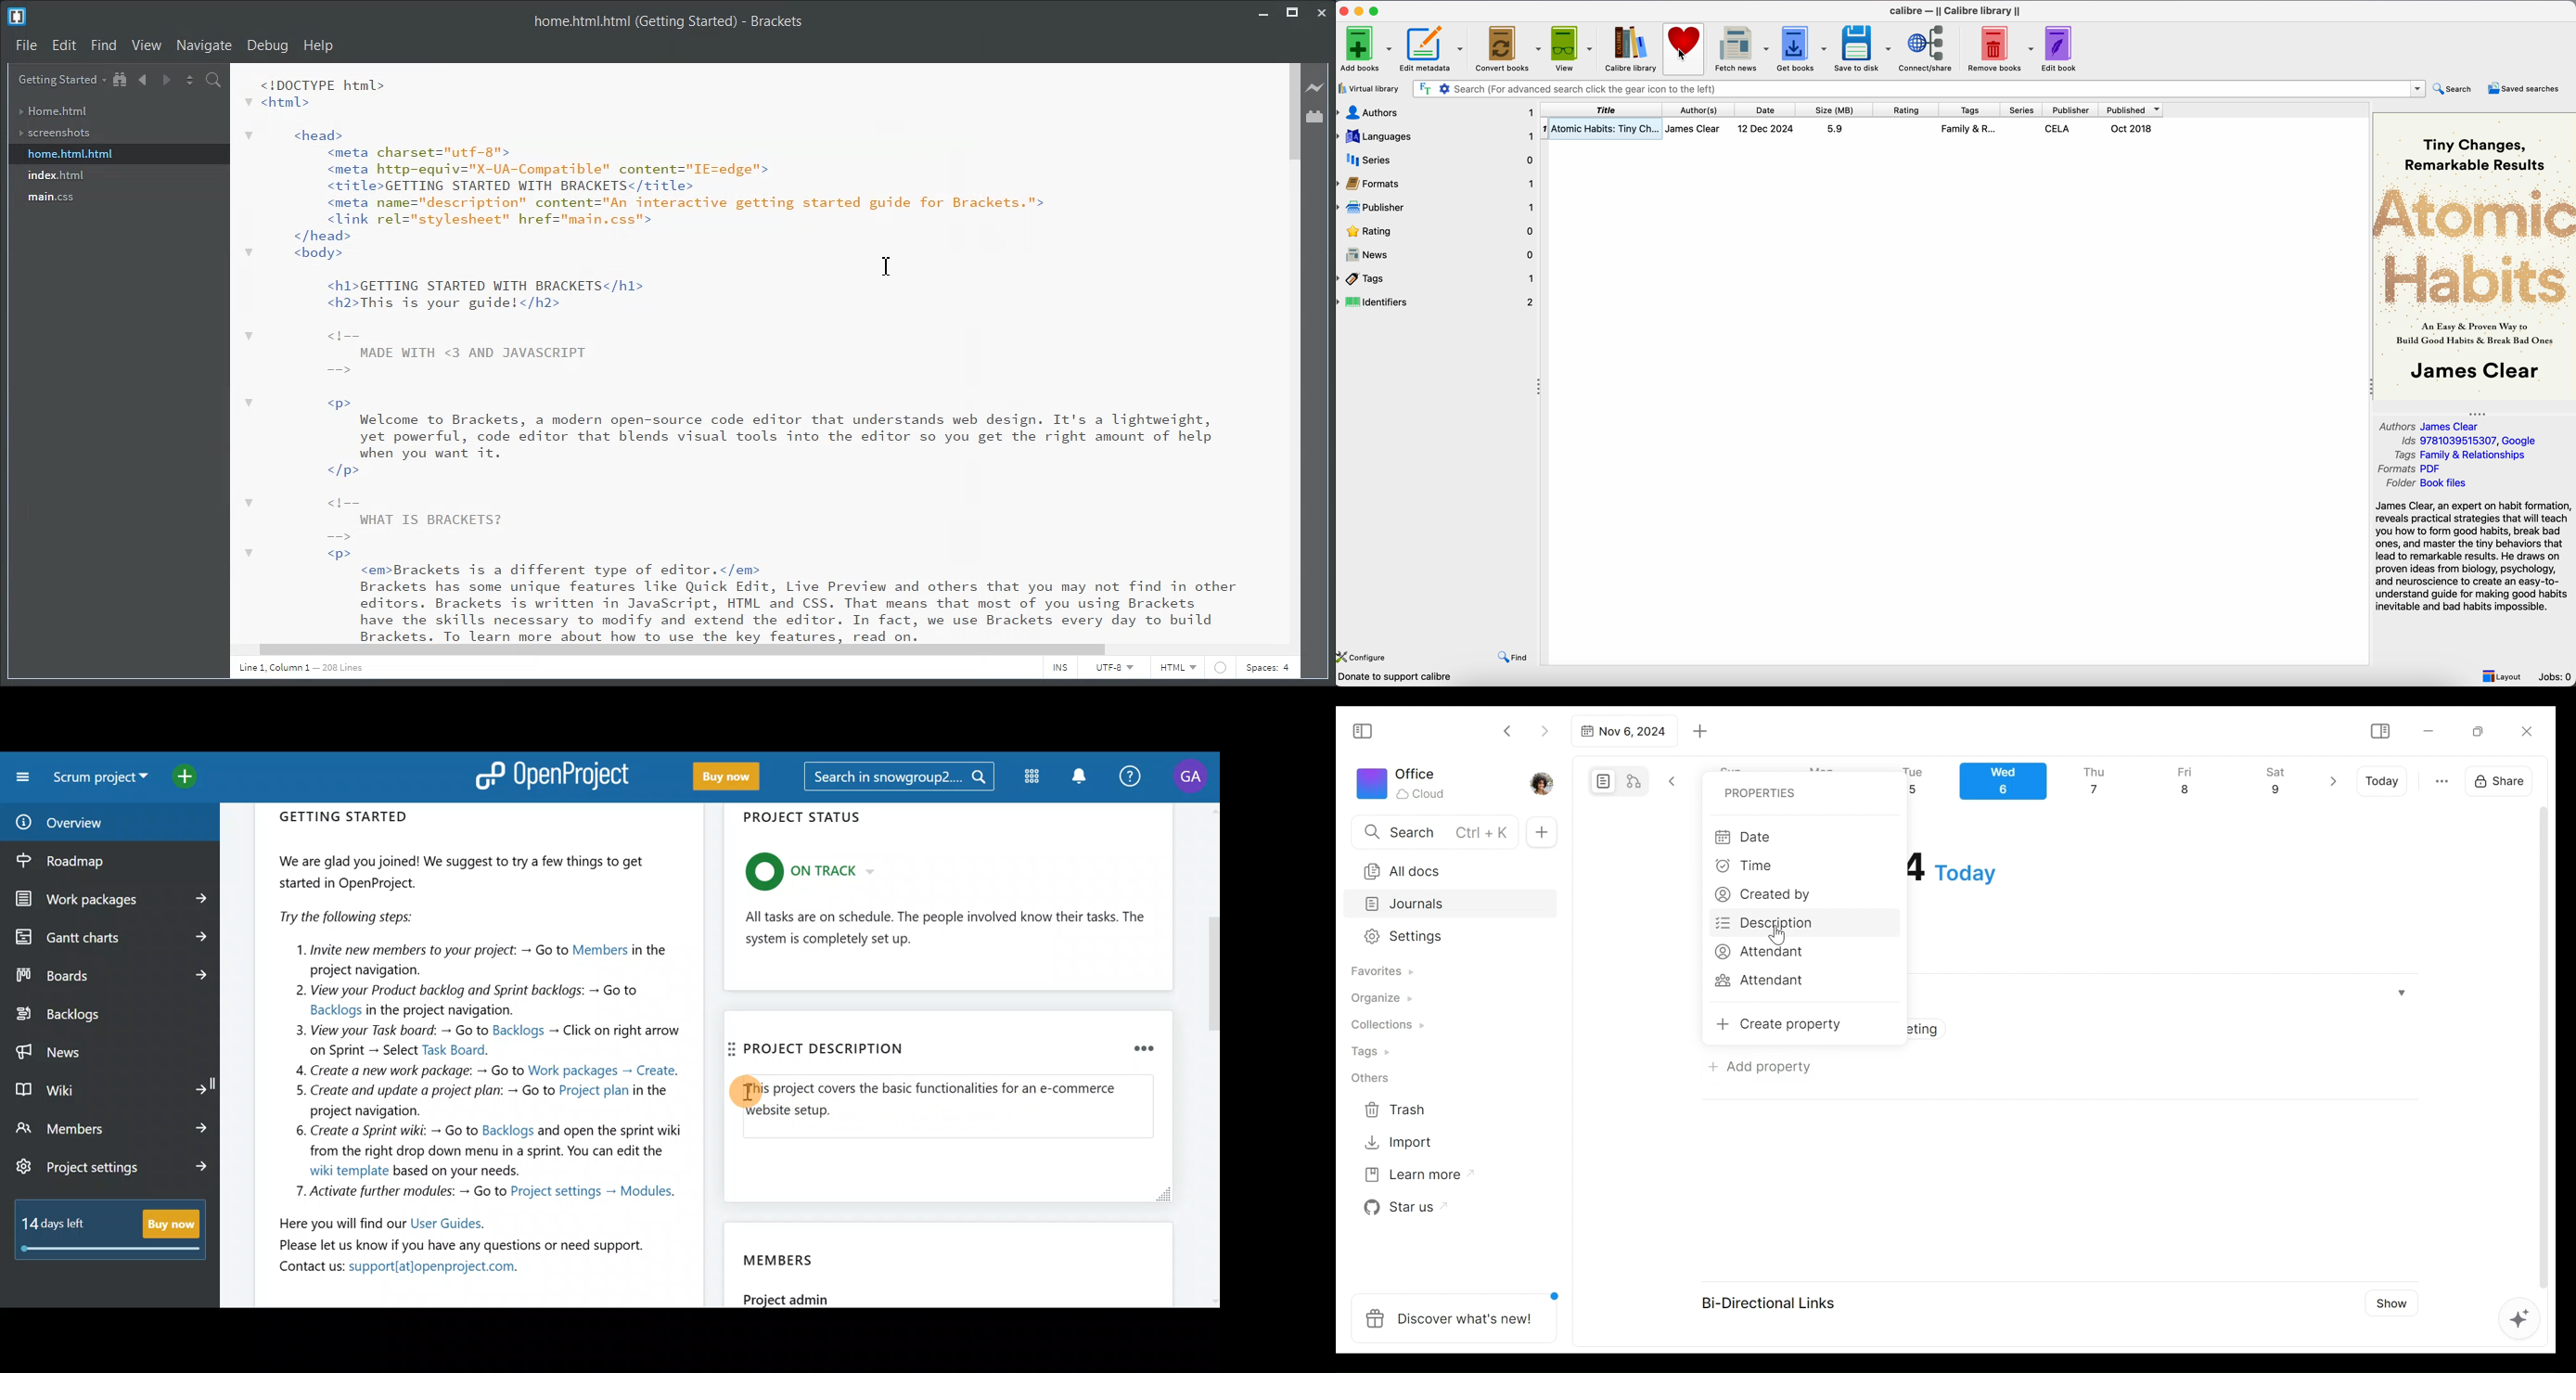 The height and width of the screenshot is (1400, 2576). I want to click on Screenshots, so click(55, 134).